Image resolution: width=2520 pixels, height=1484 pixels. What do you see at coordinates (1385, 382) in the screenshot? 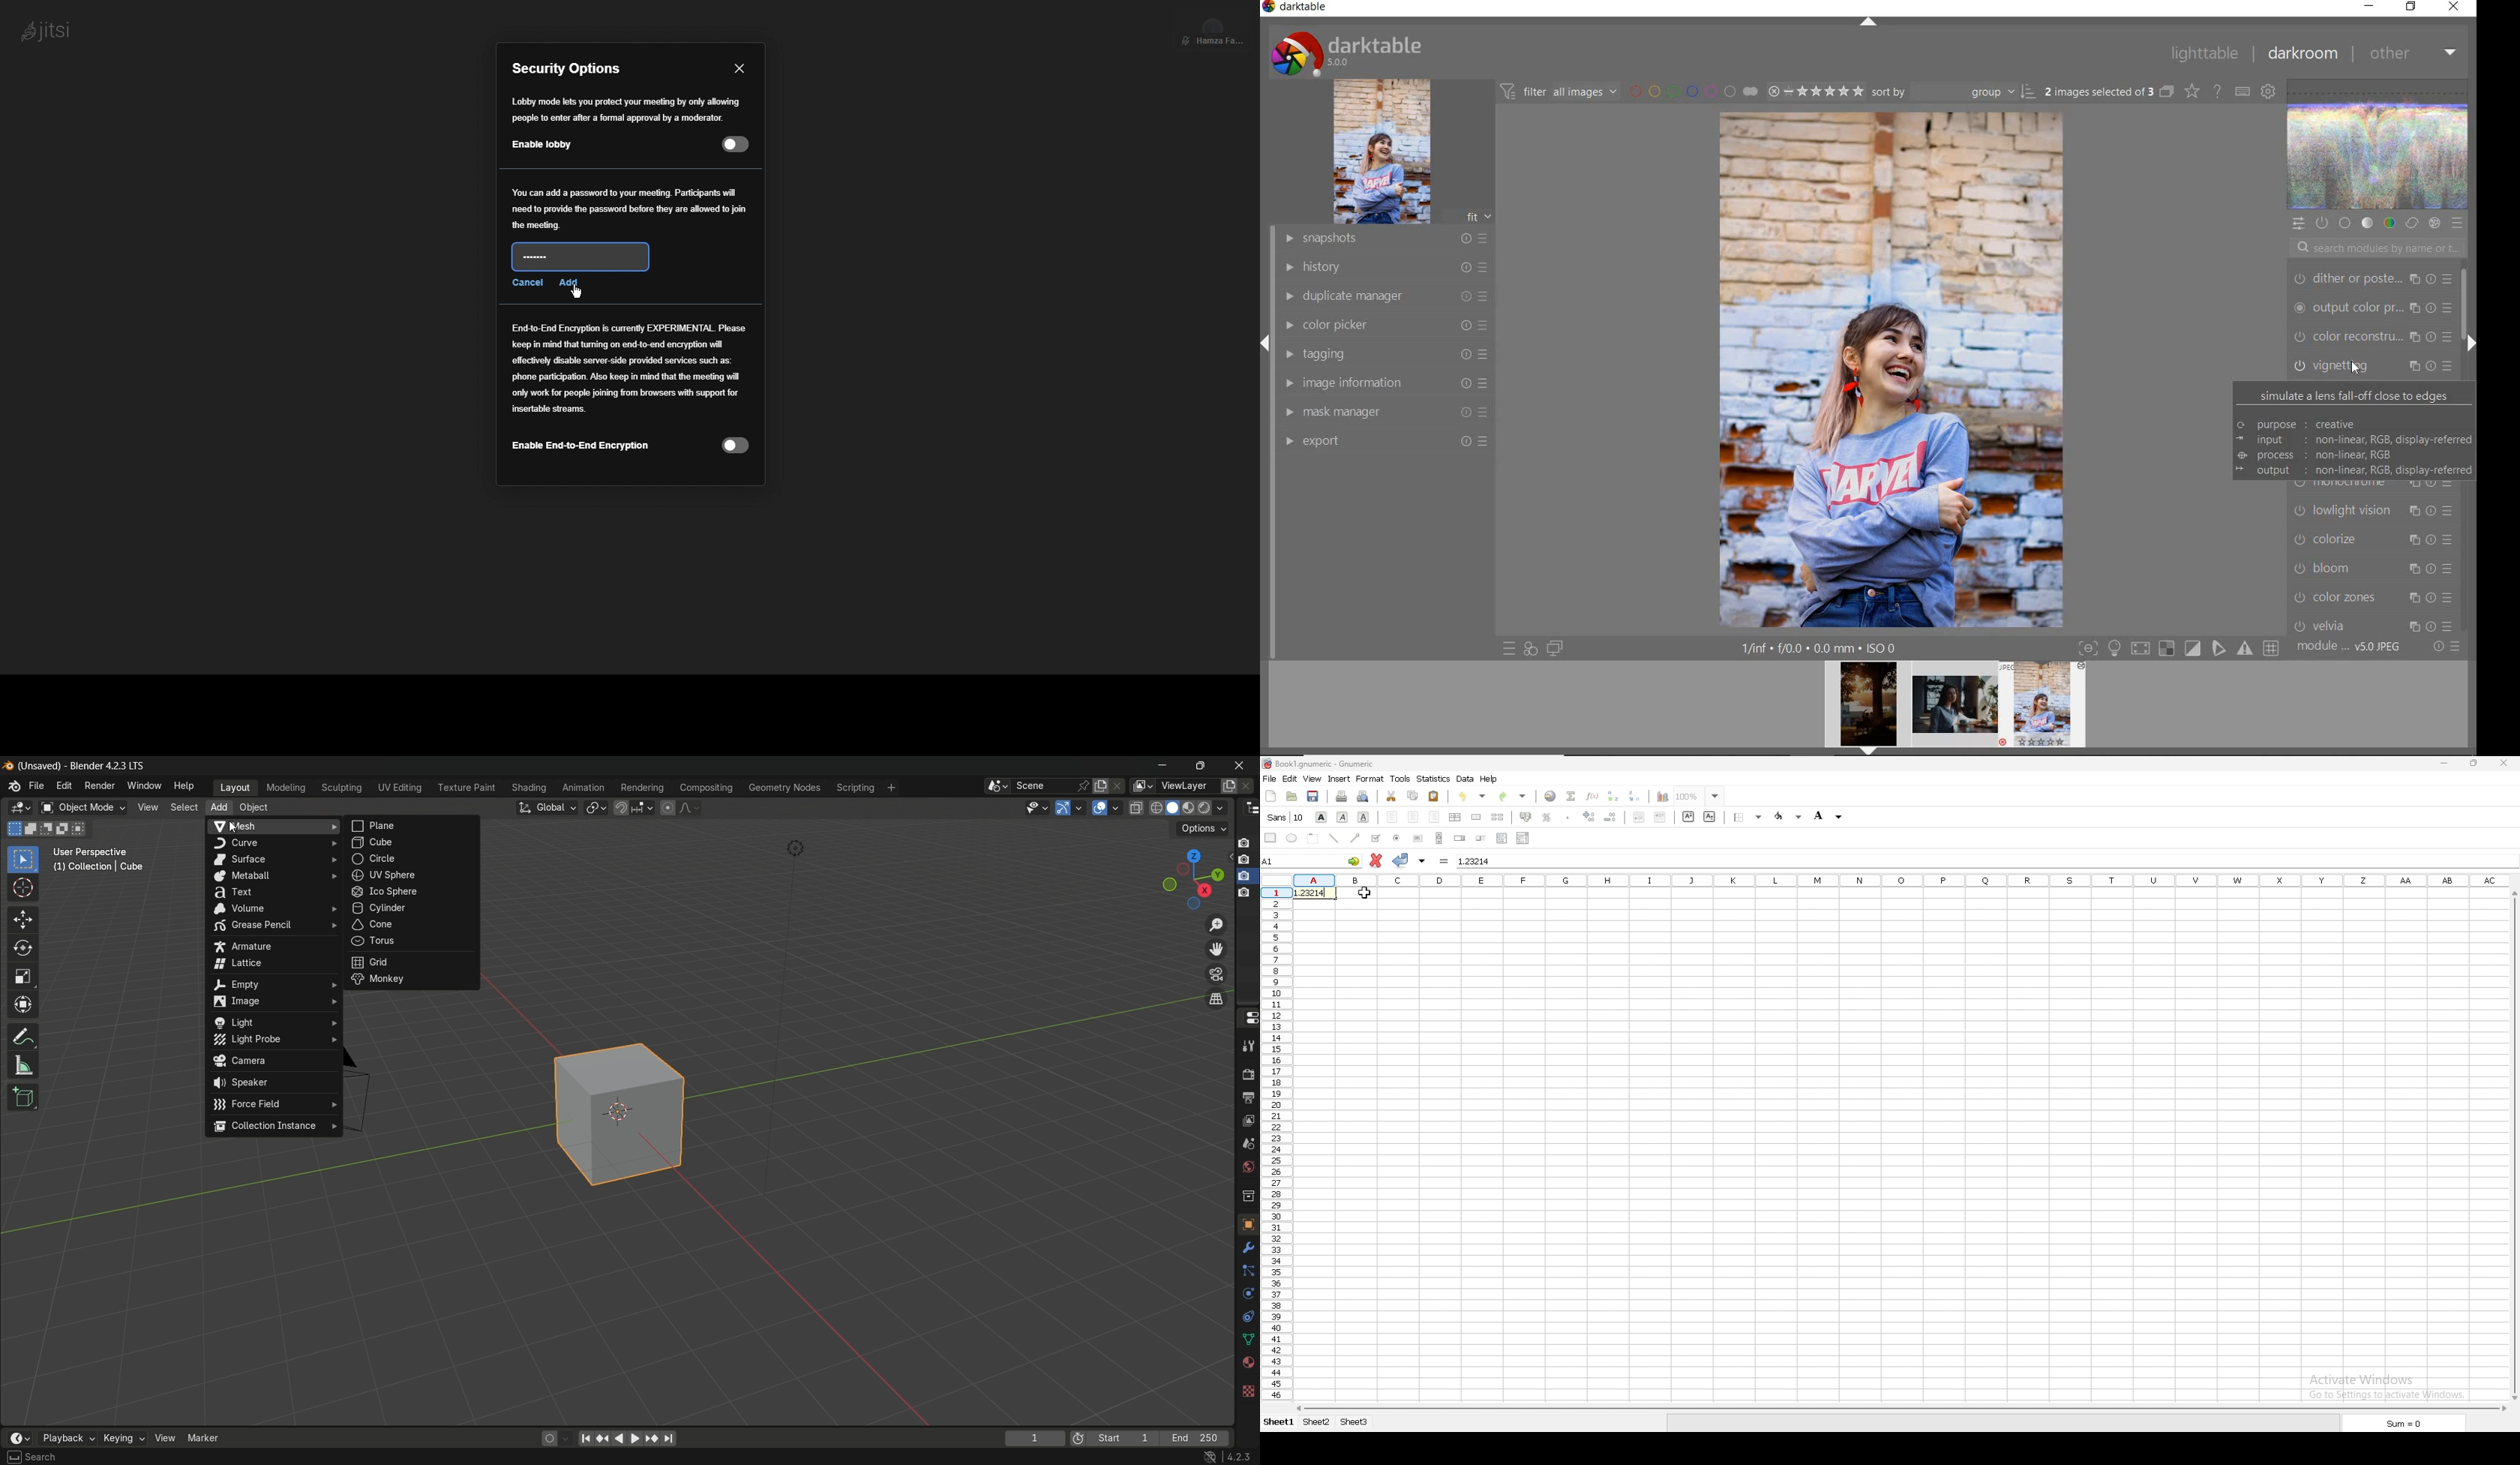
I see `image information` at bounding box center [1385, 382].